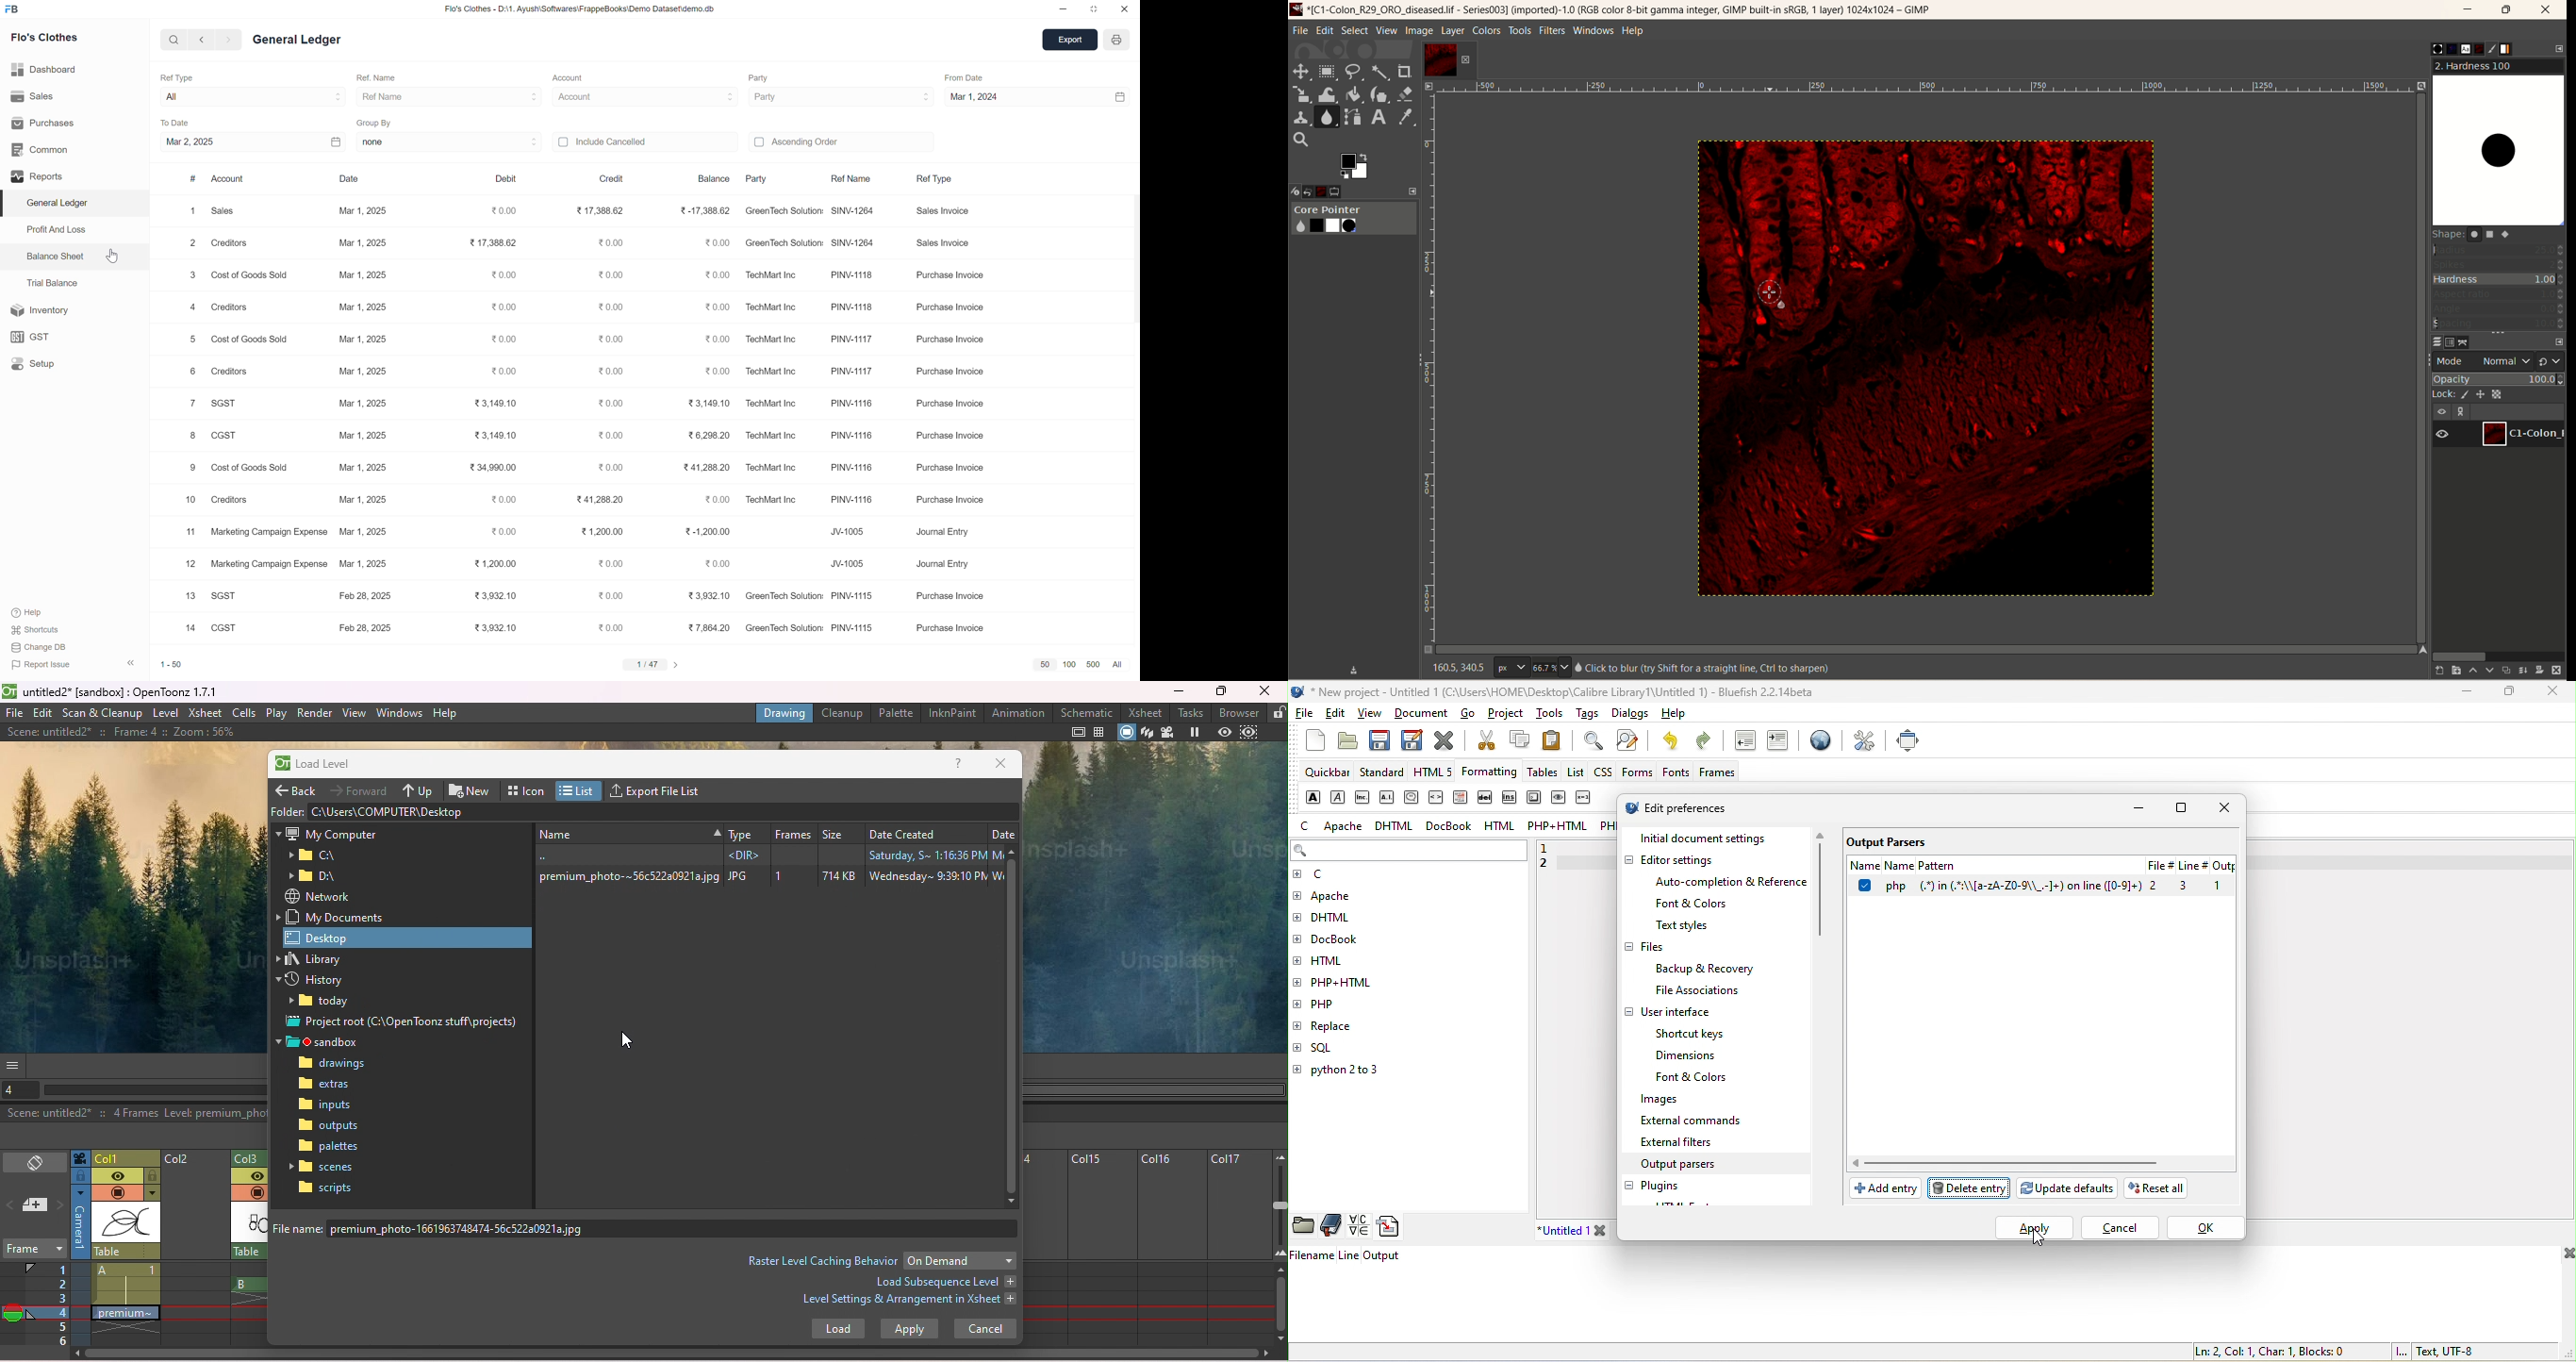 This screenshot has height=1372, width=2576. What do you see at coordinates (643, 664) in the screenshot?
I see `1/47 ` at bounding box center [643, 664].